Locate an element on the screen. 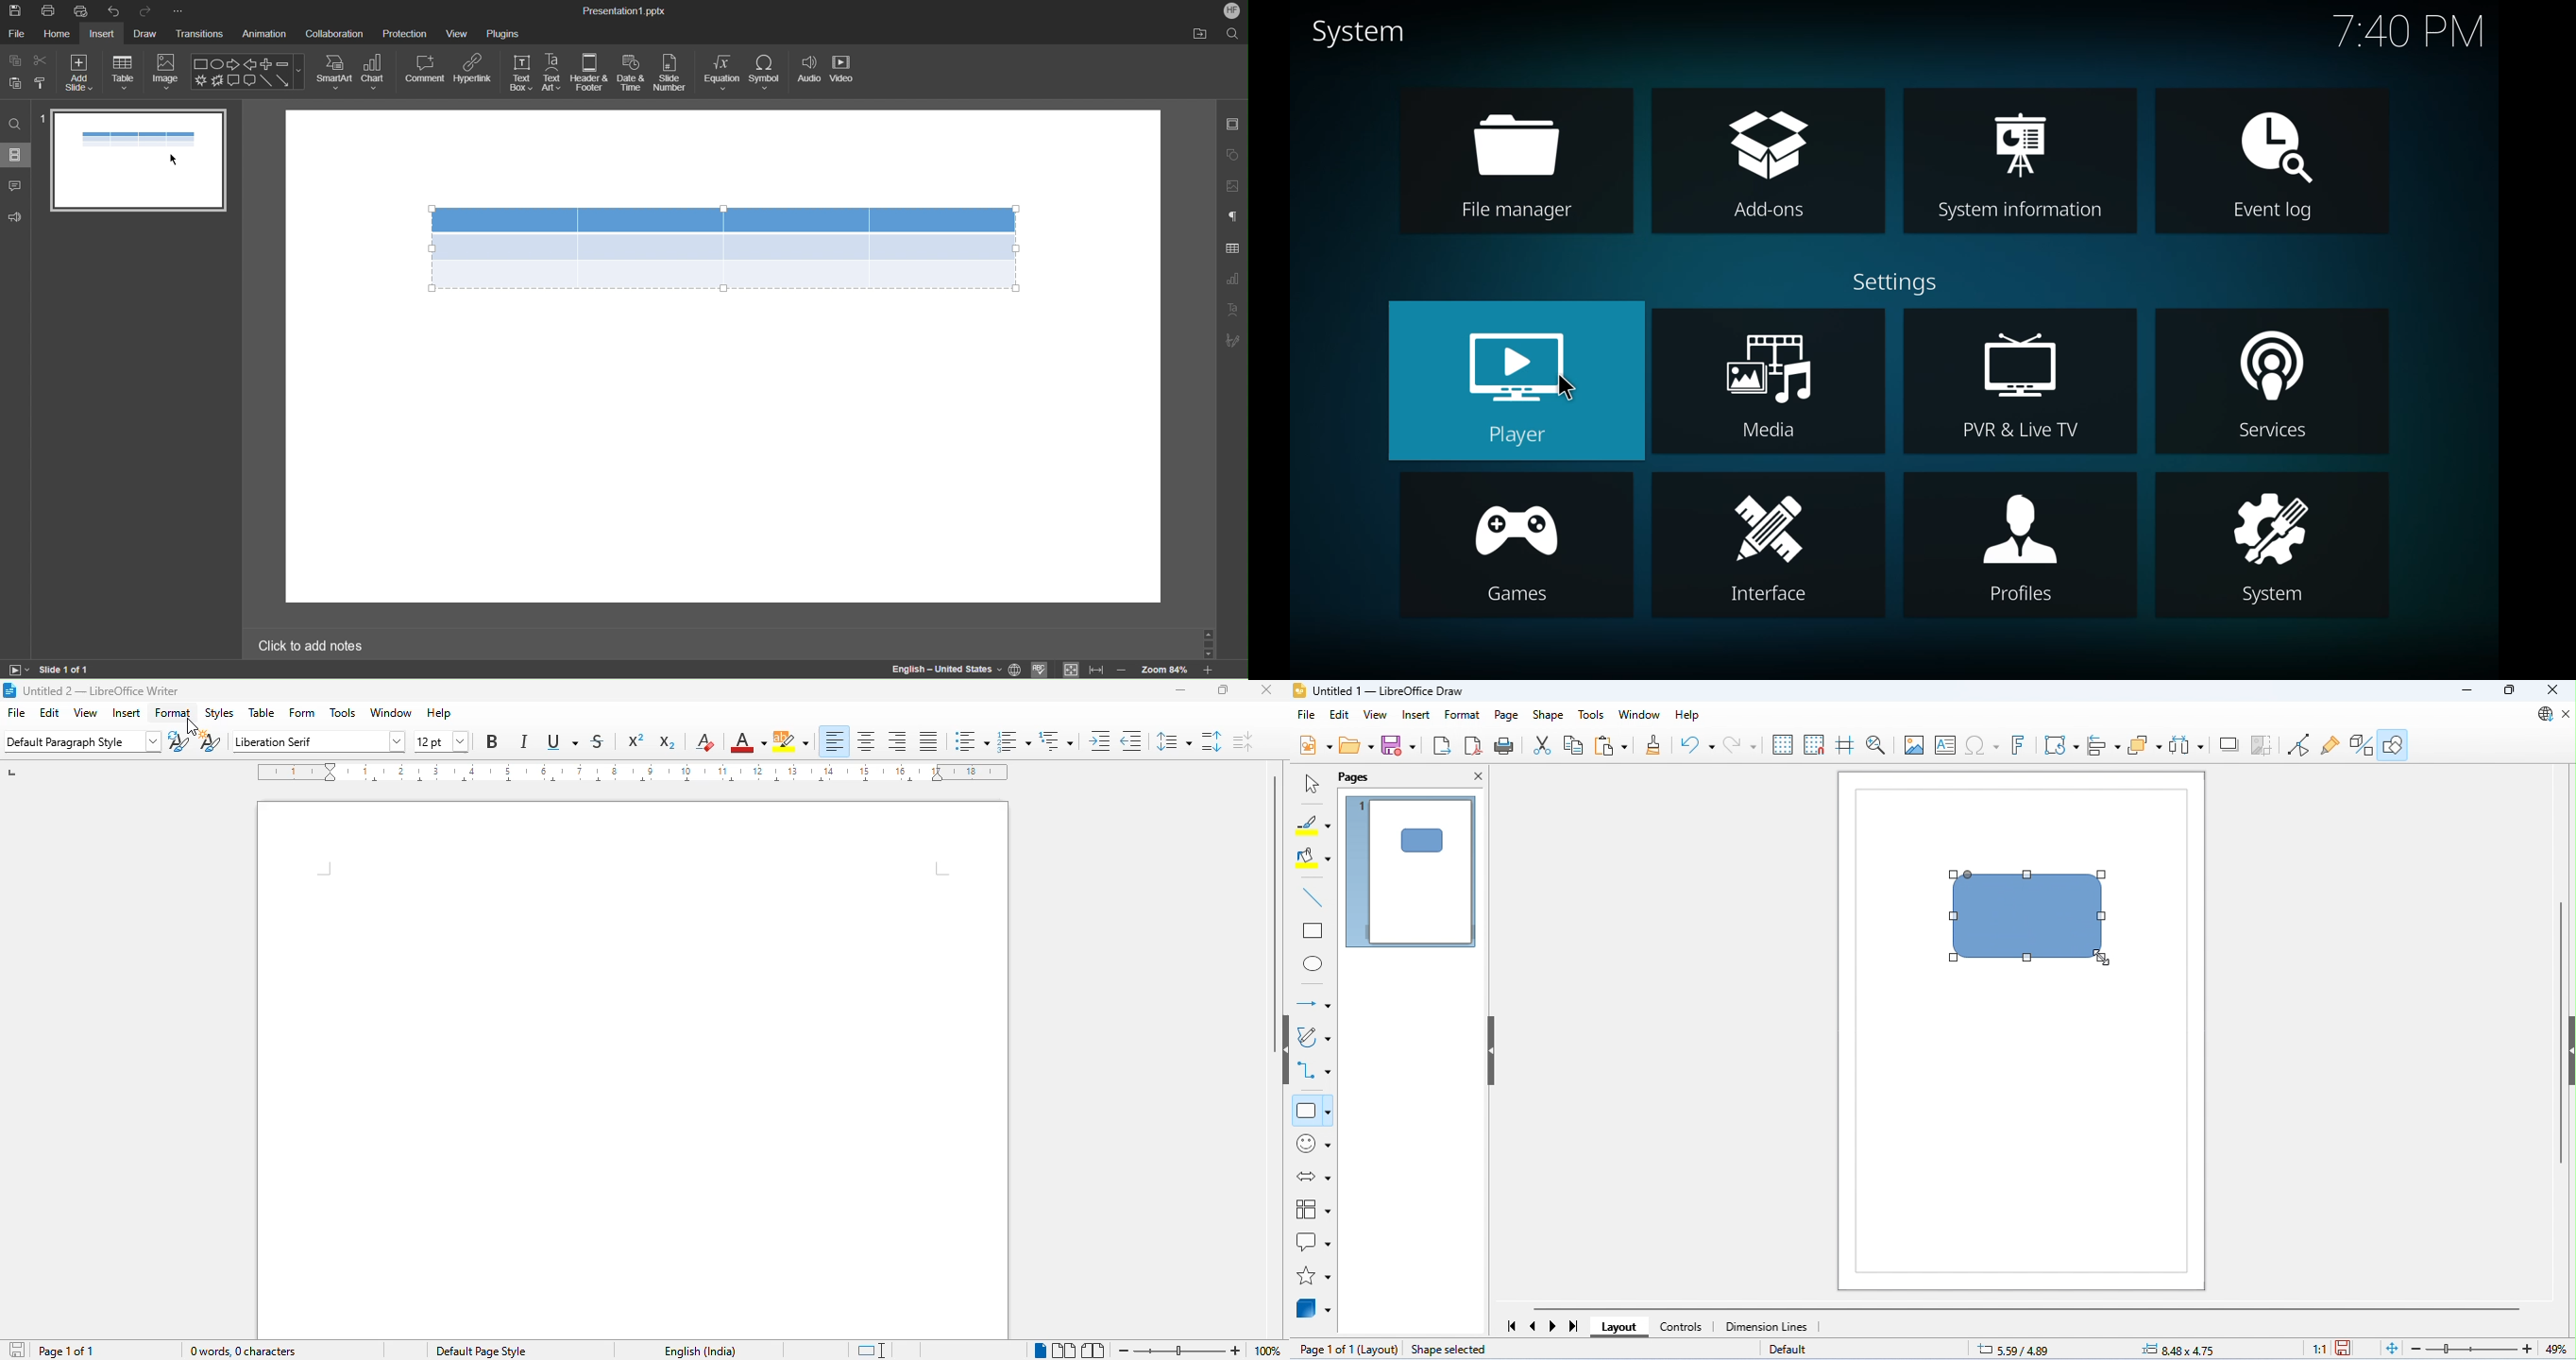 The image size is (2576, 1372). fit to slide is located at coordinates (1071, 670).